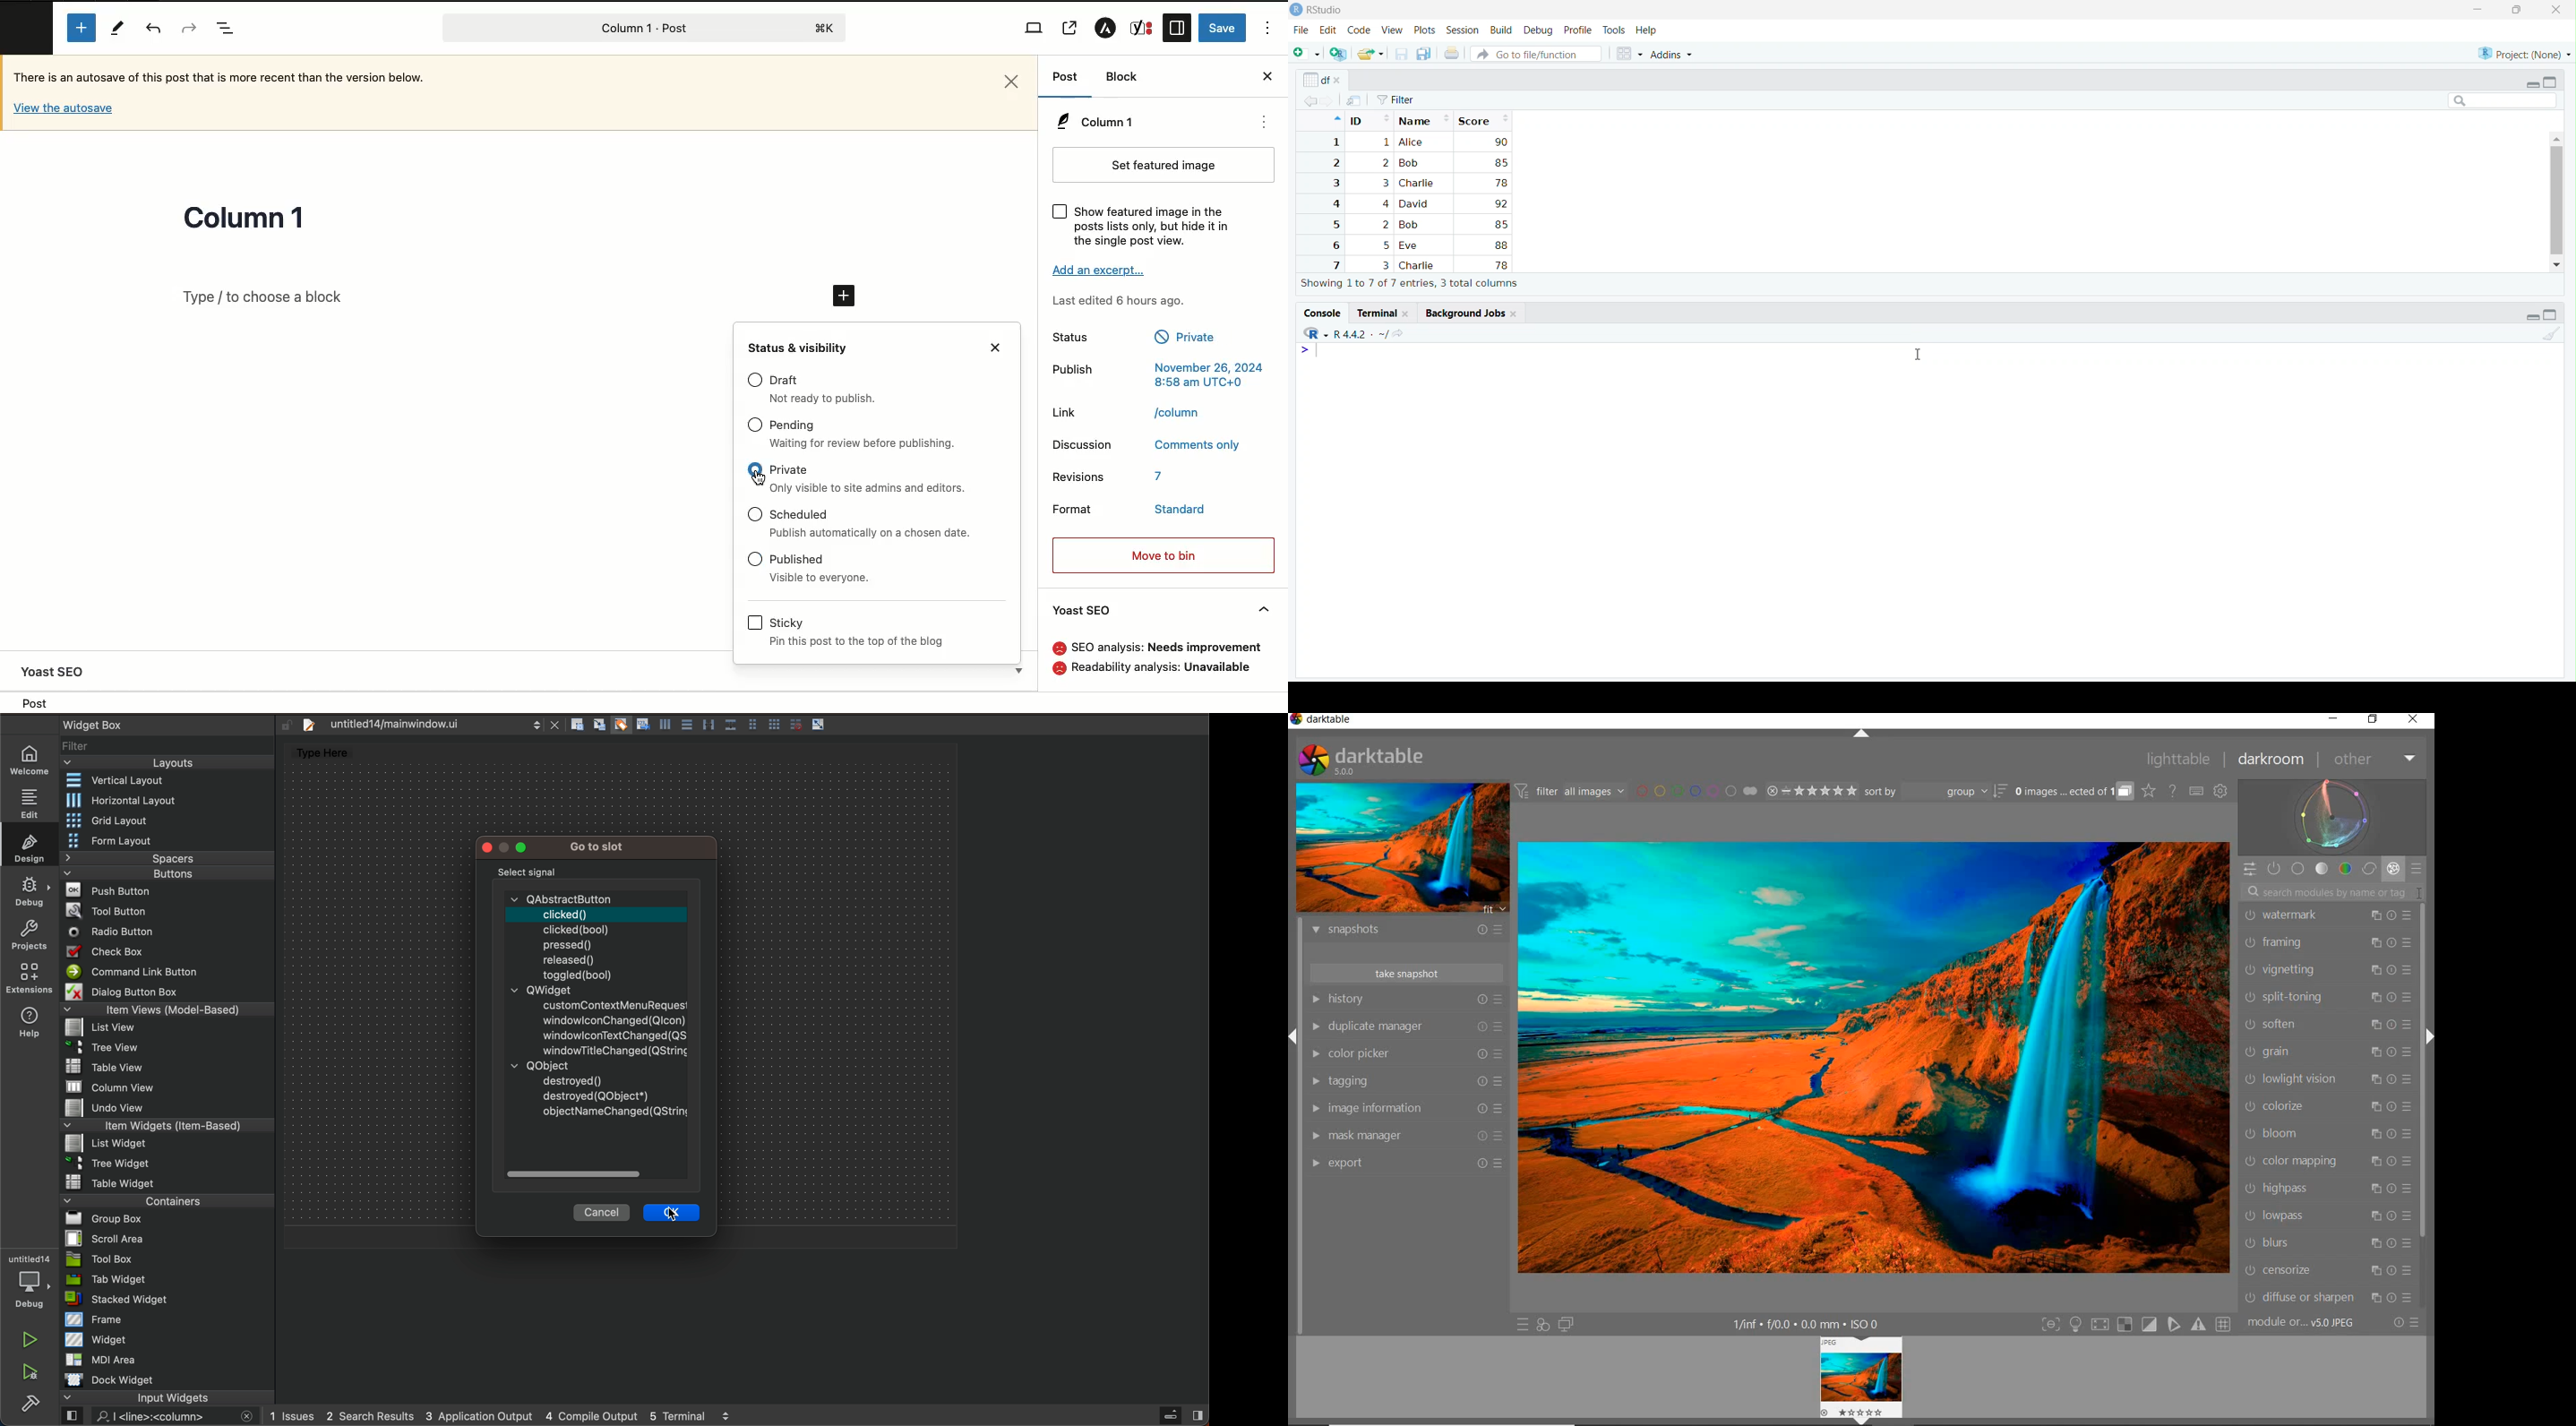  I want to click on Checkbox, so click(1060, 212).